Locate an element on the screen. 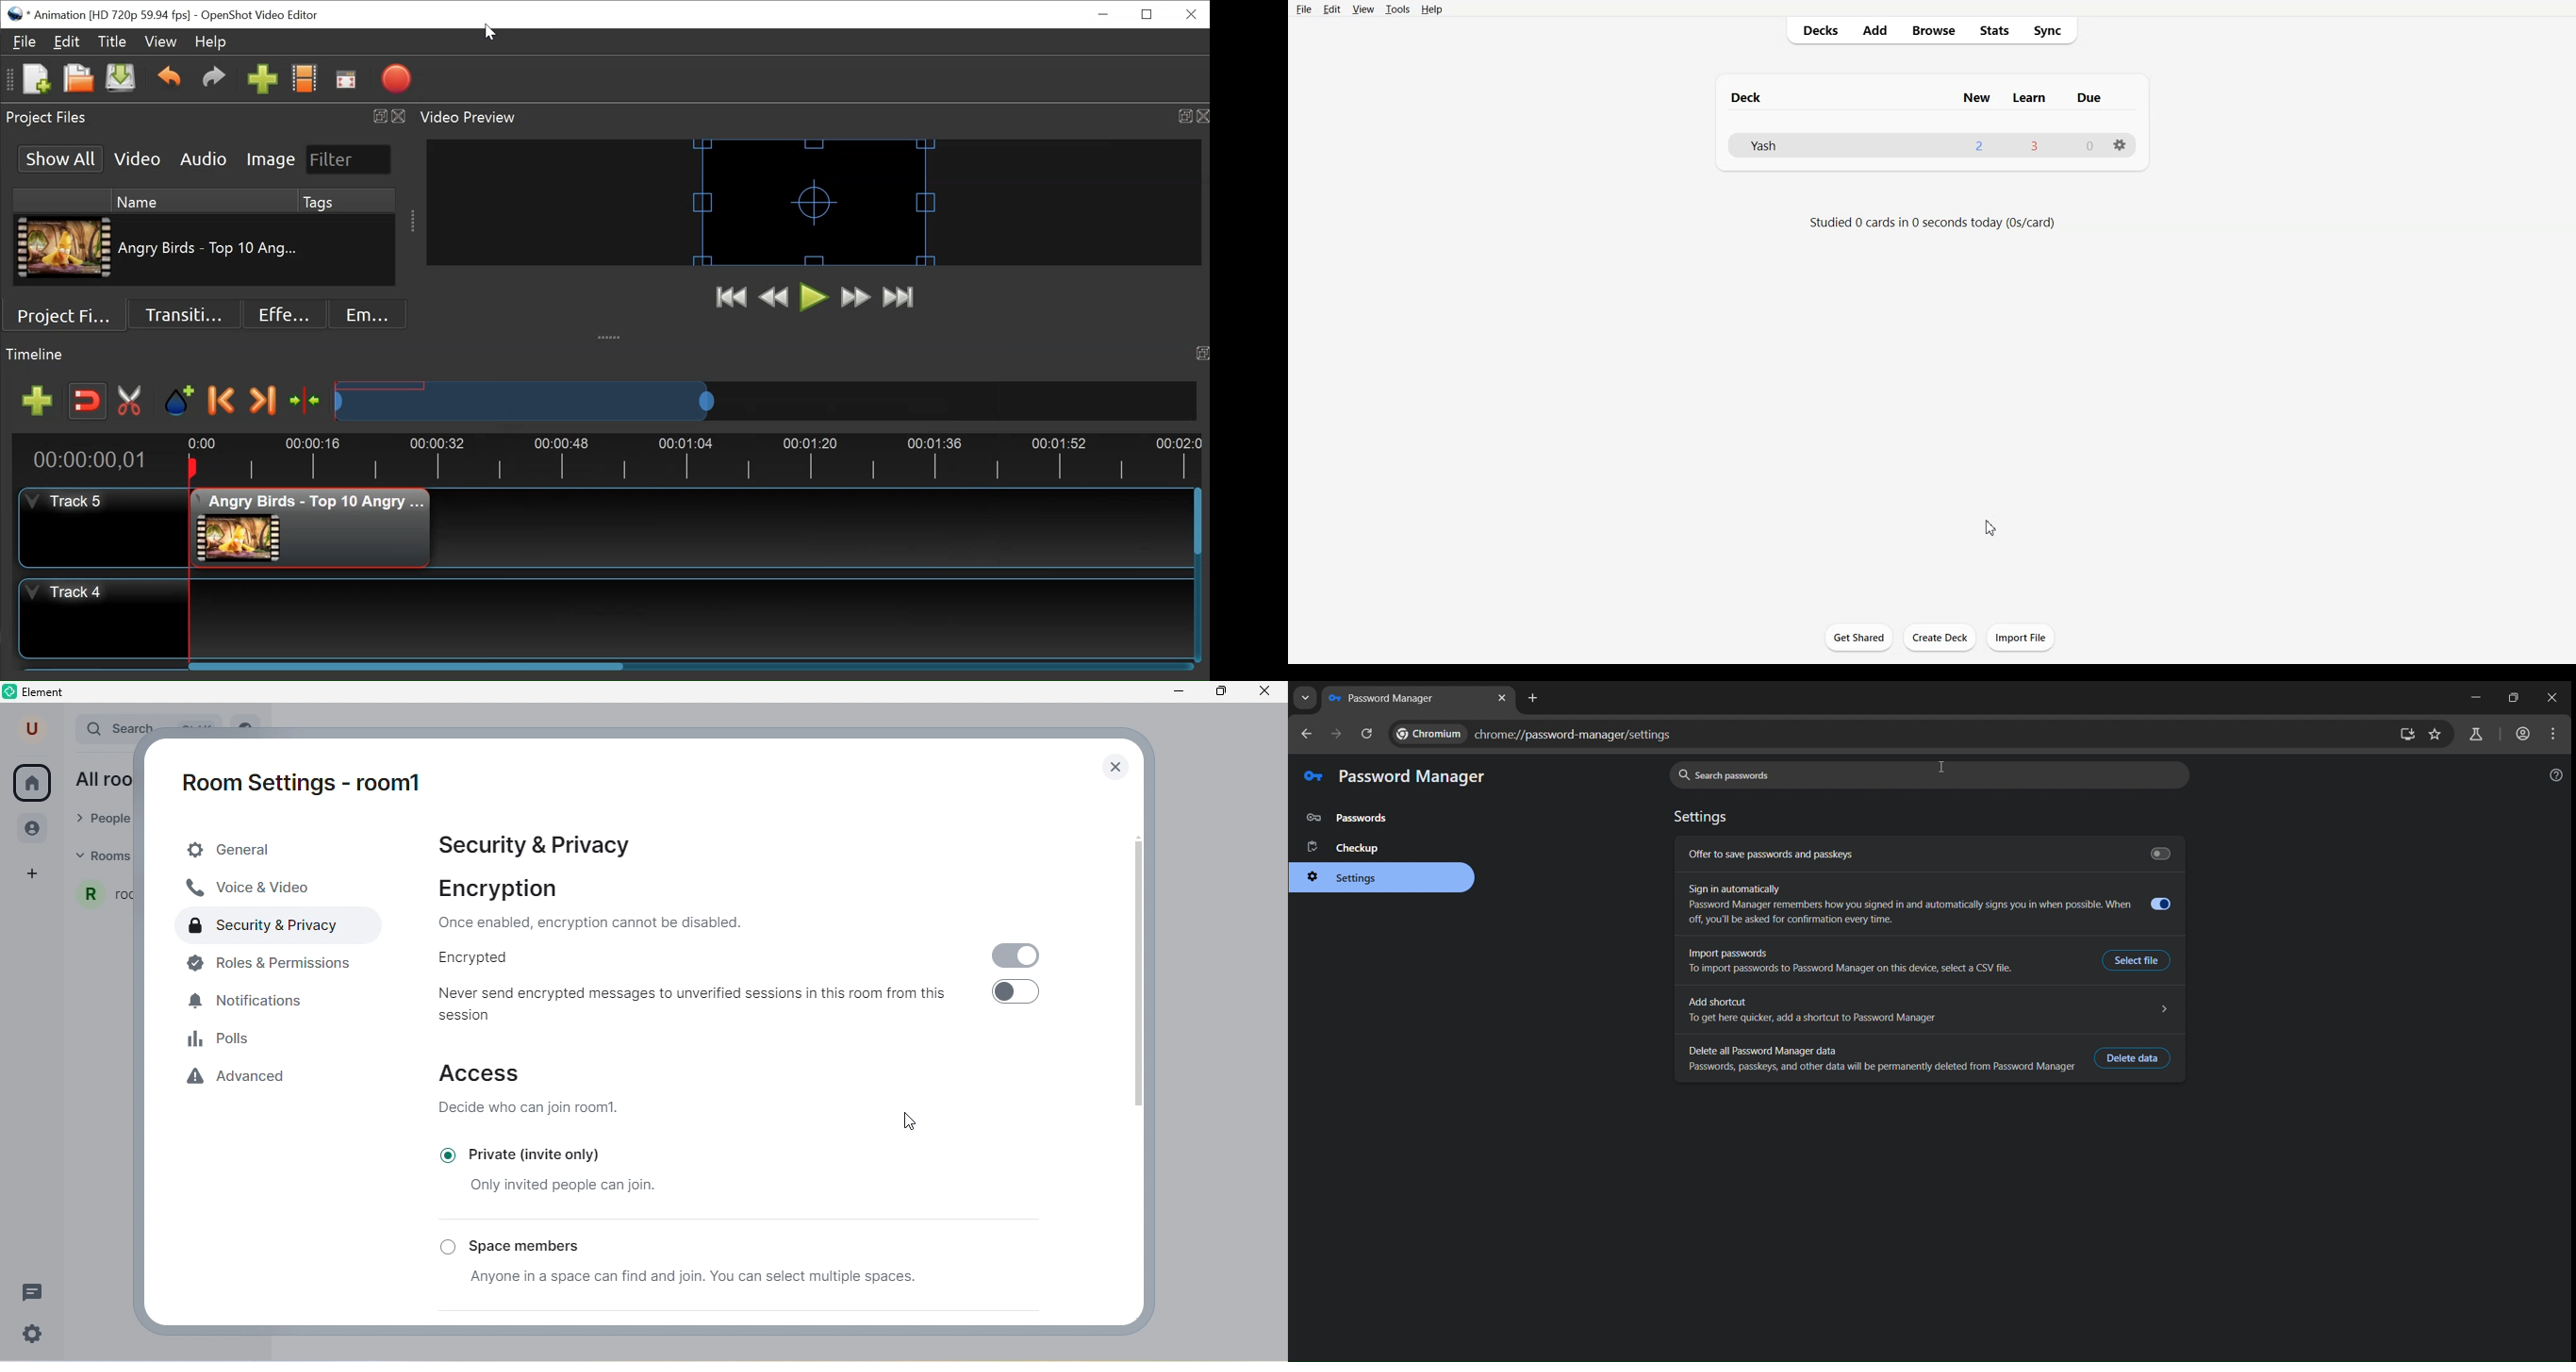 This screenshot has height=1372, width=2576. restore down is located at coordinates (2513, 698).